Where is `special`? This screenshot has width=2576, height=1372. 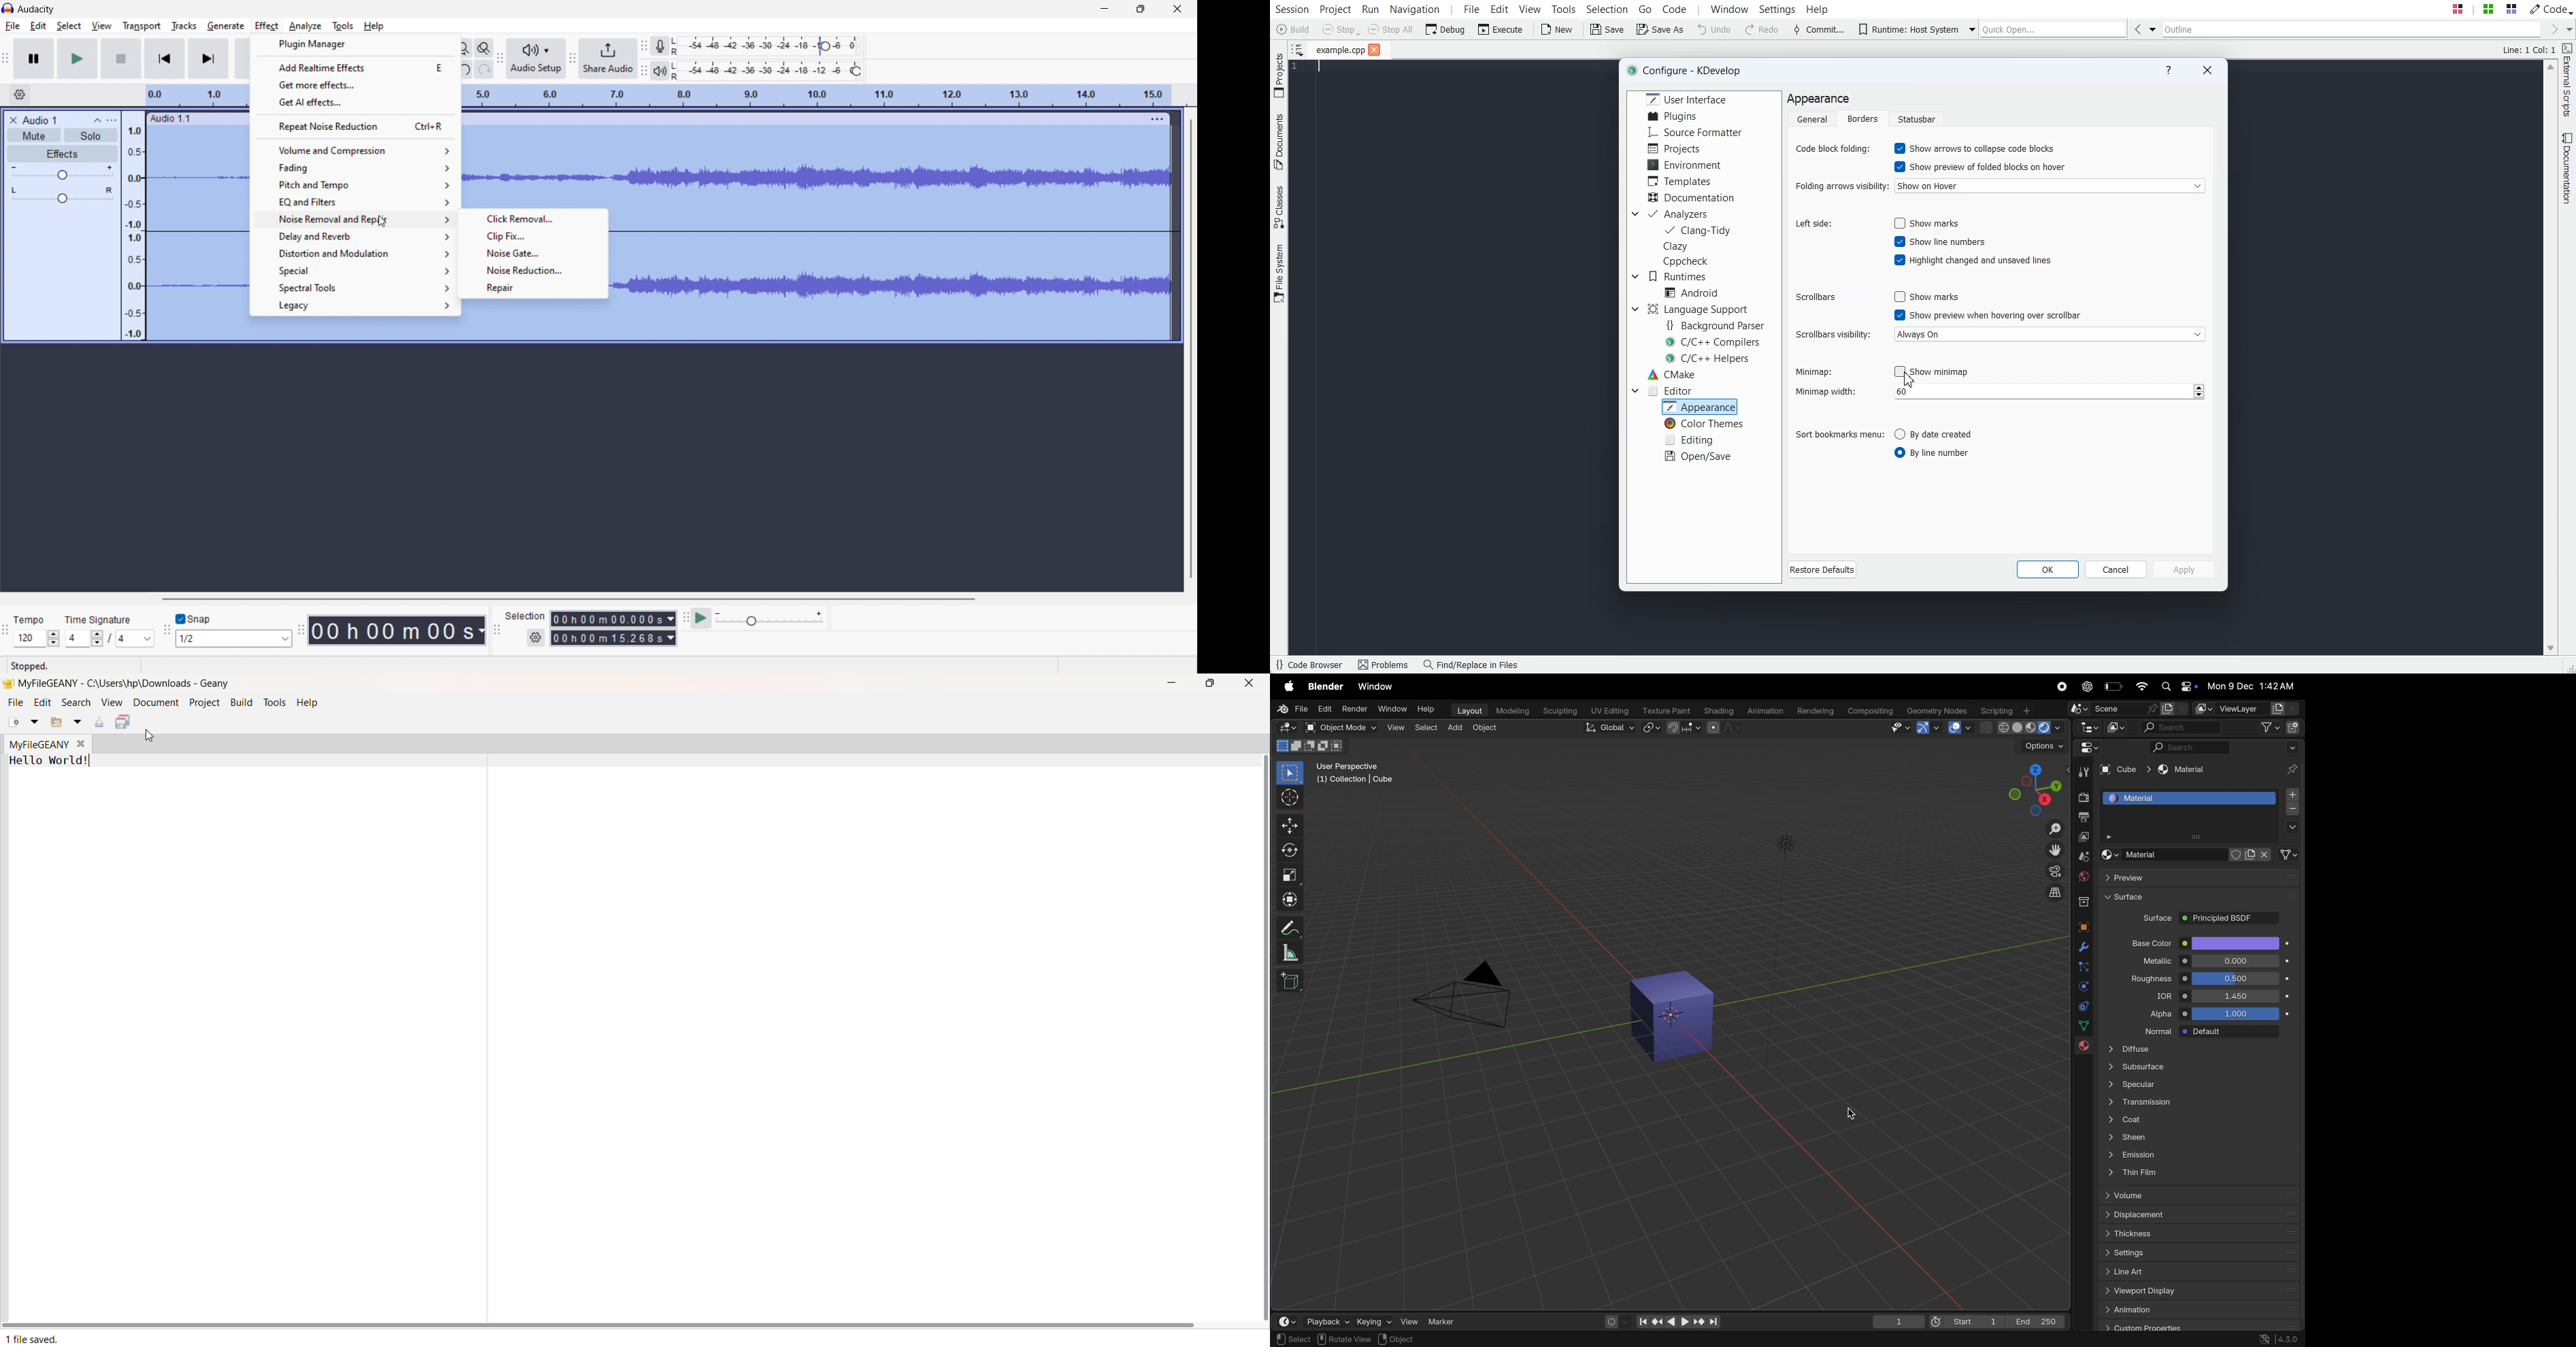
special is located at coordinates (352, 270).